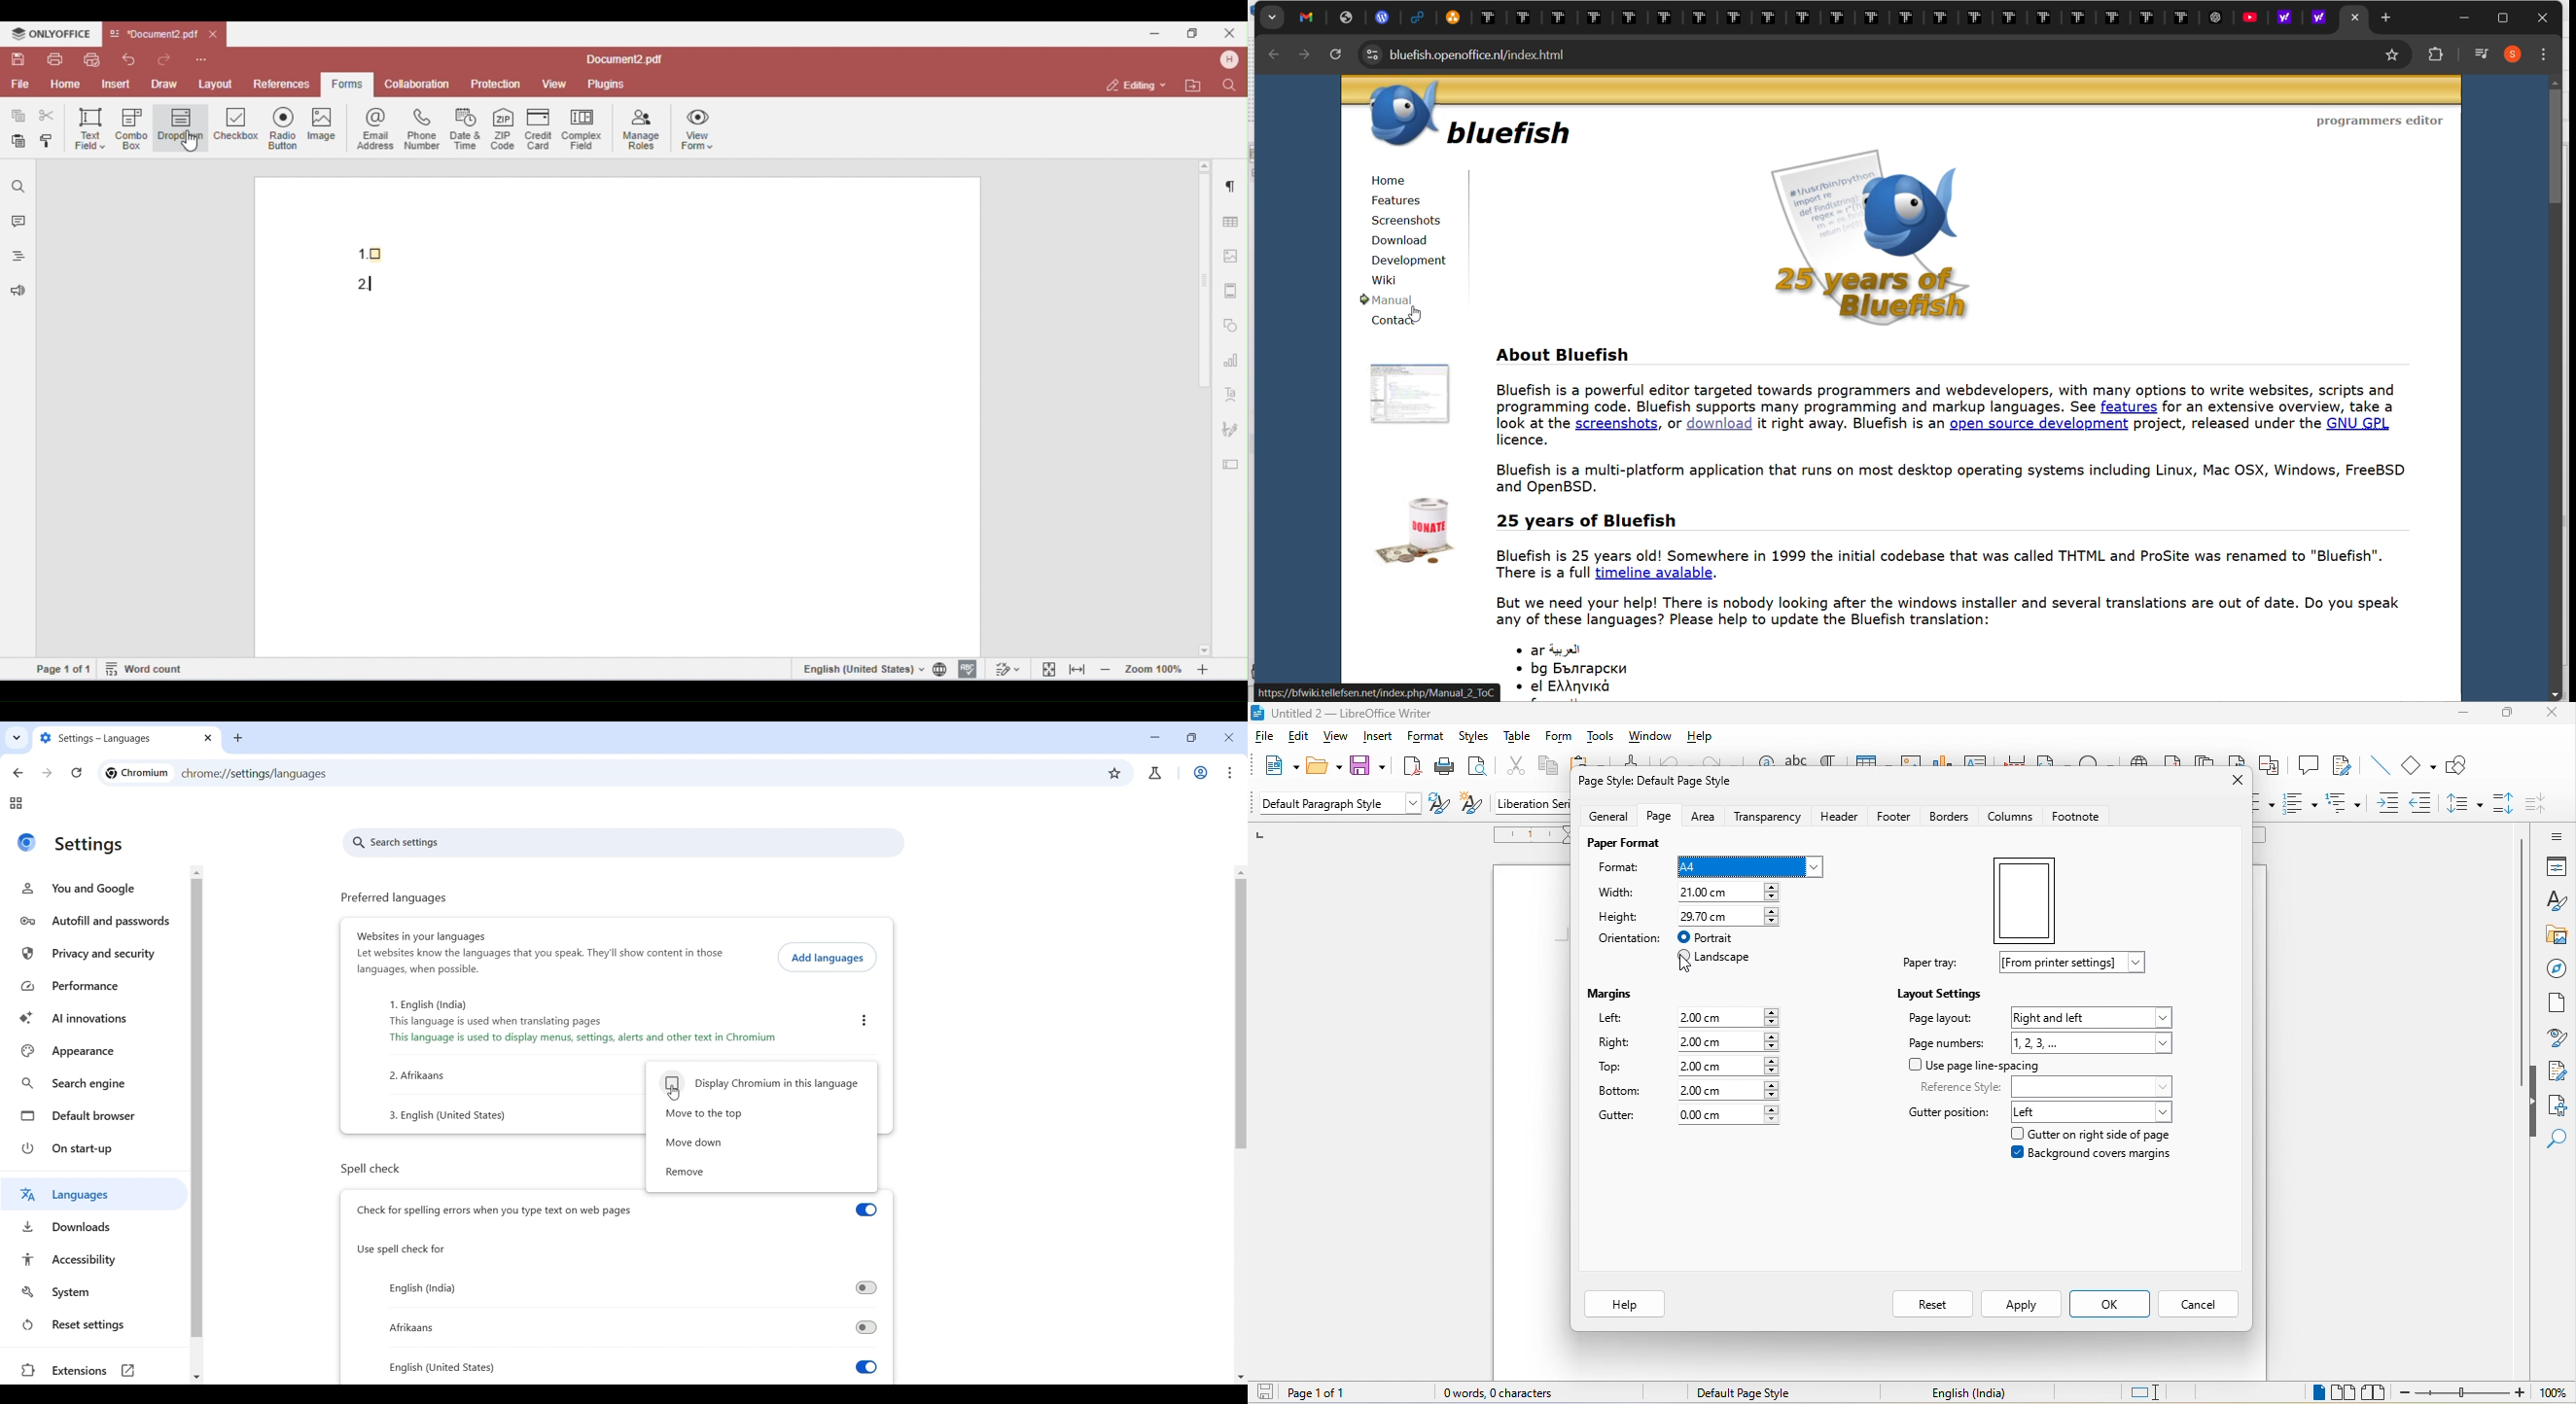 The height and width of the screenshot is (1428, 2576). Describe the element at coordinates (1841, 818) in the screenshot. I see `header` at that location.